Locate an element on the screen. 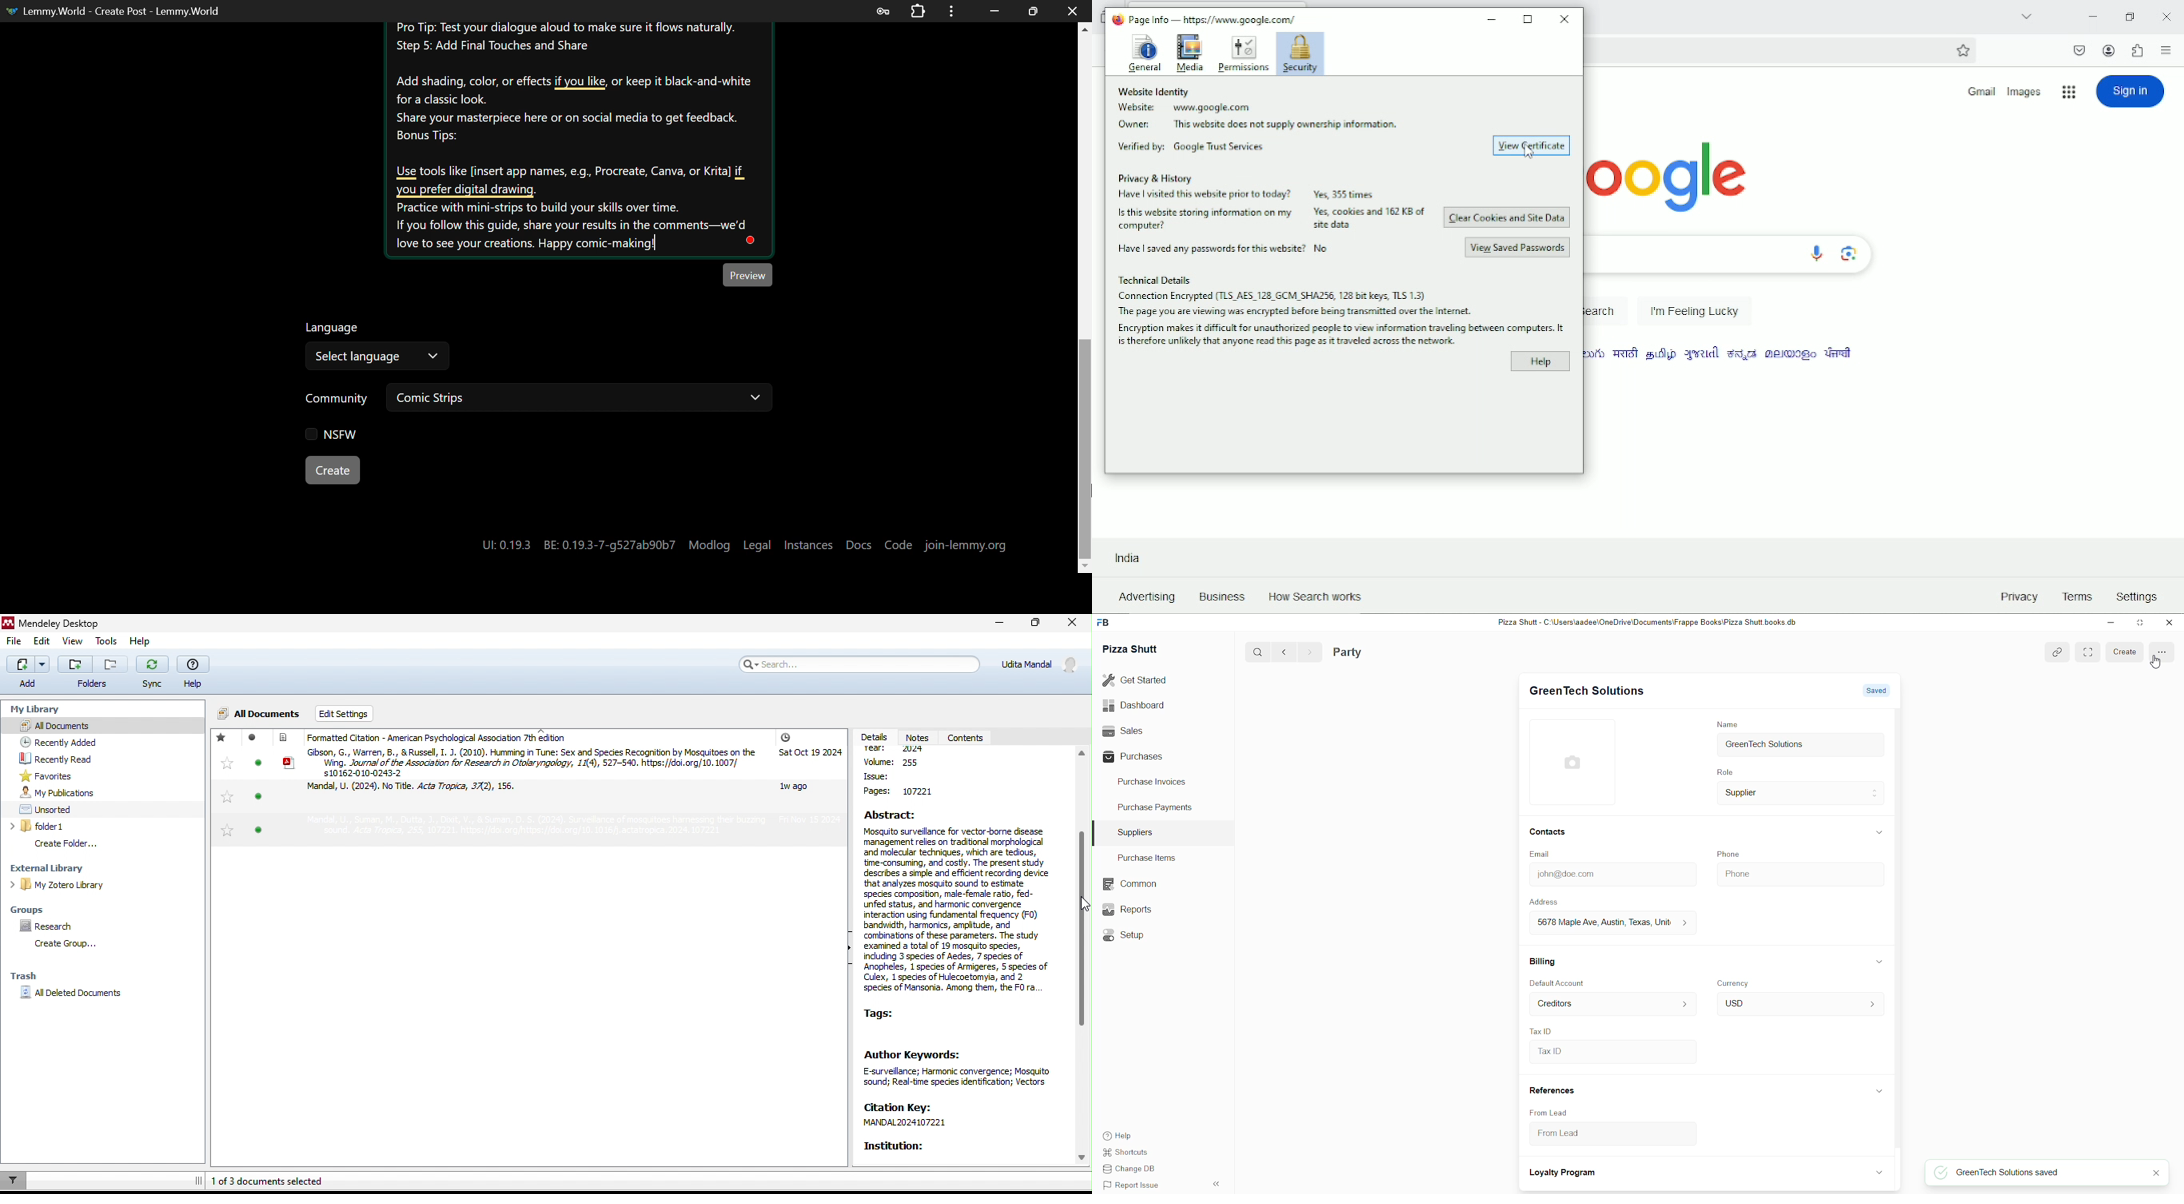  frappe books is located at coordinates (1107, 623).